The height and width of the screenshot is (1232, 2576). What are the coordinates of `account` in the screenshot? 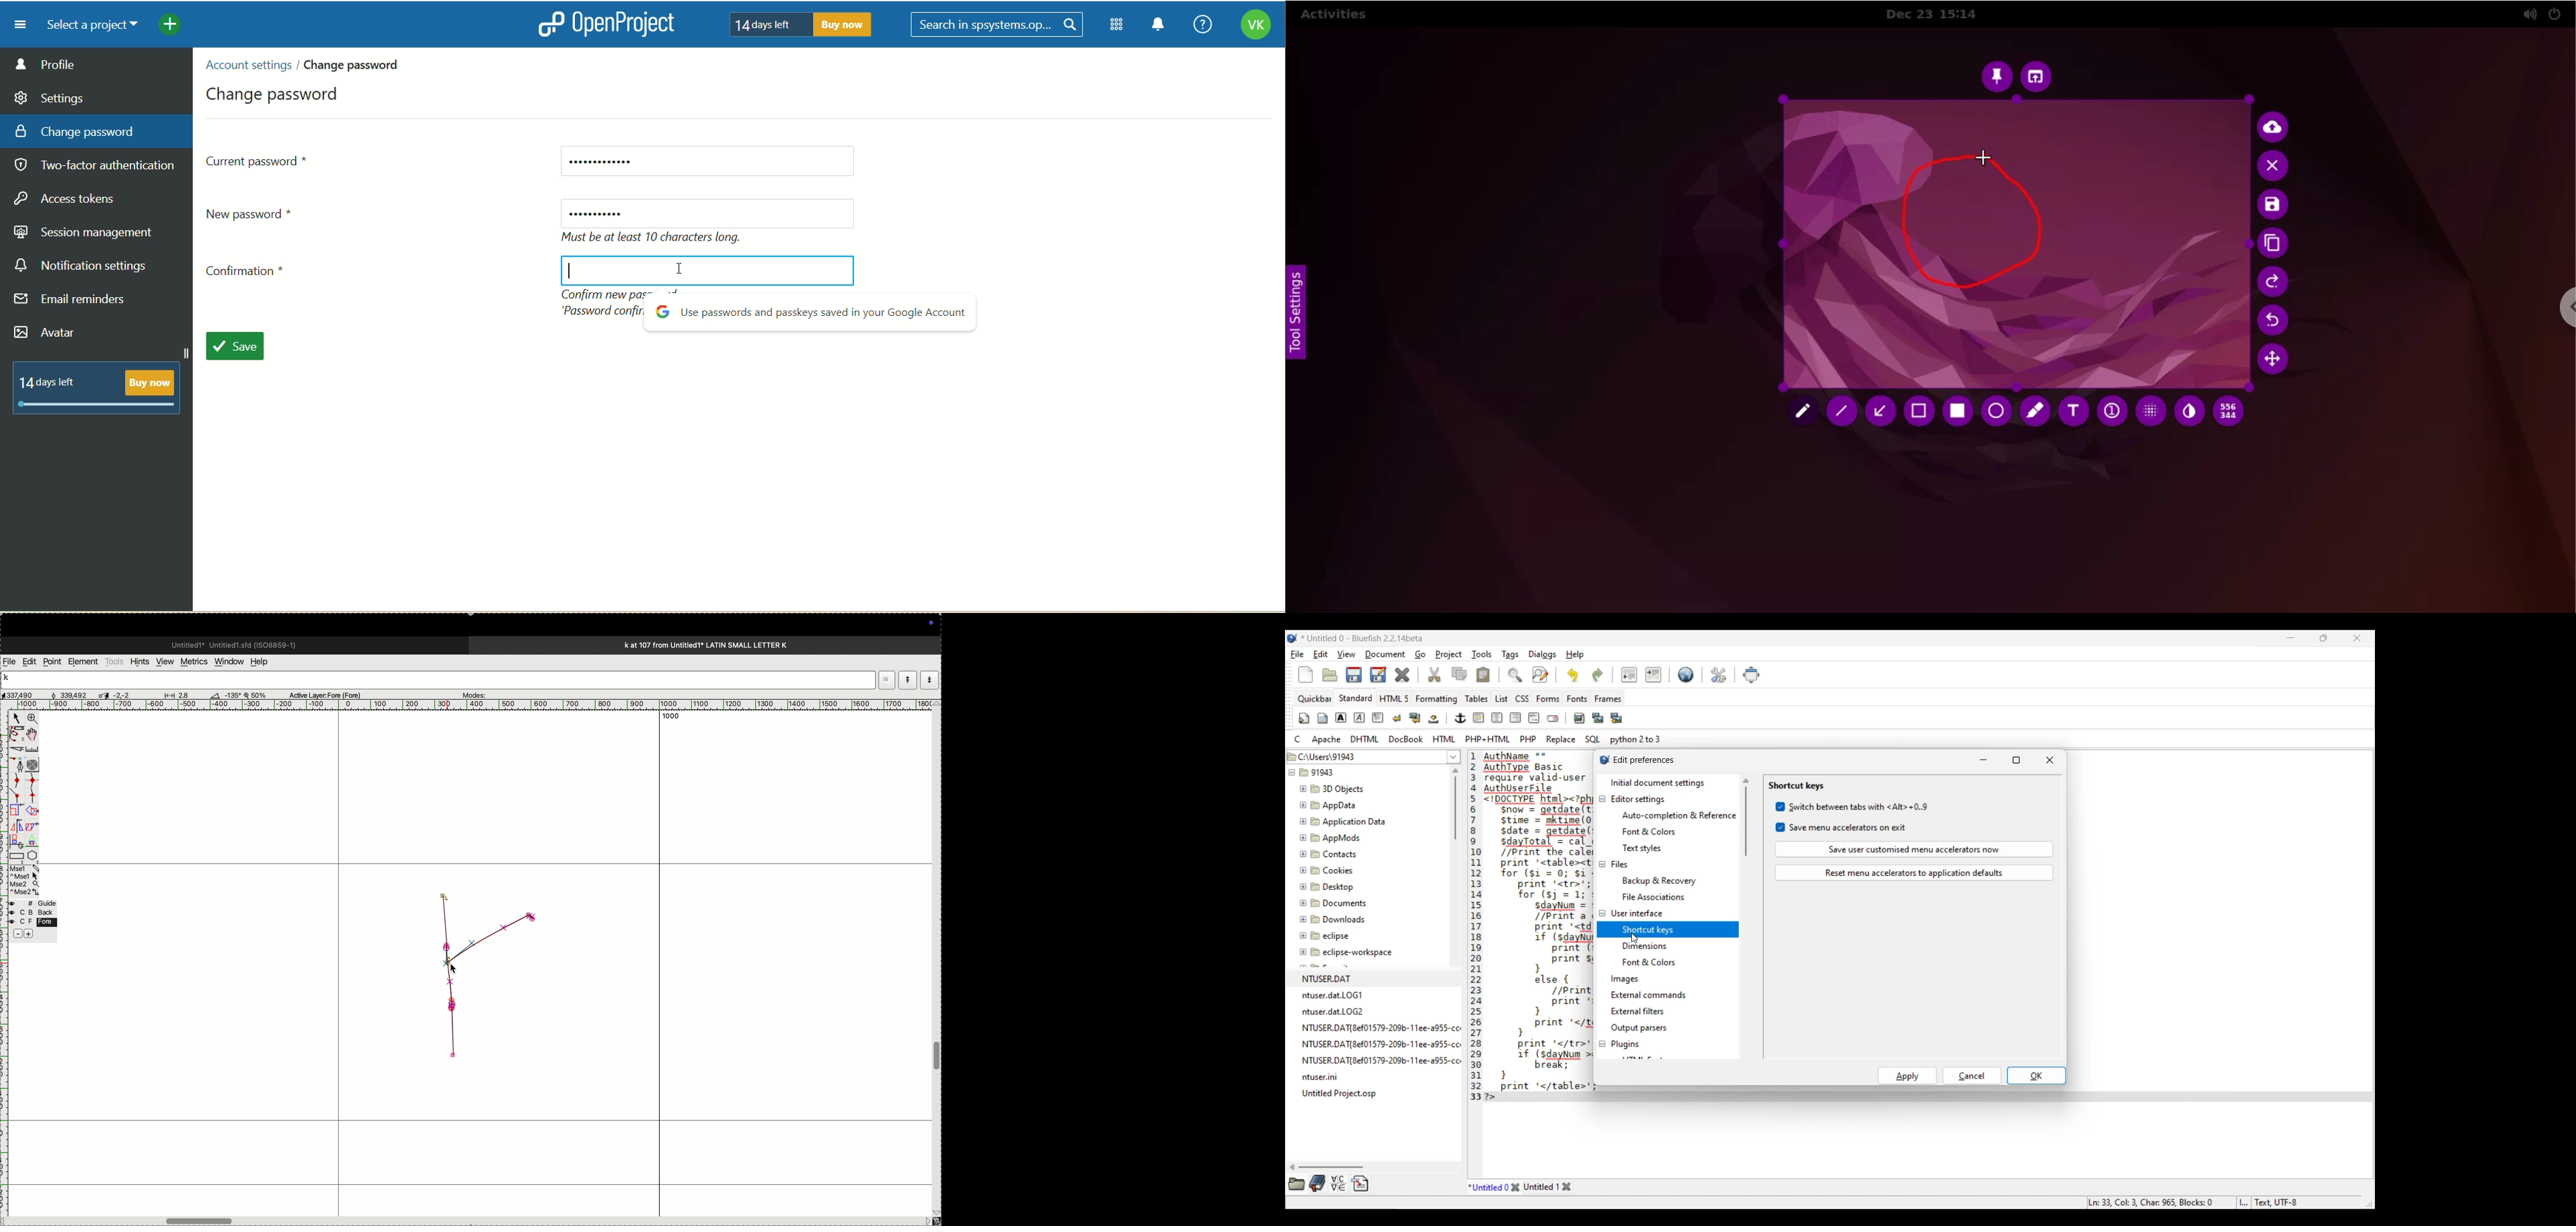 It's located at (1255, 27).